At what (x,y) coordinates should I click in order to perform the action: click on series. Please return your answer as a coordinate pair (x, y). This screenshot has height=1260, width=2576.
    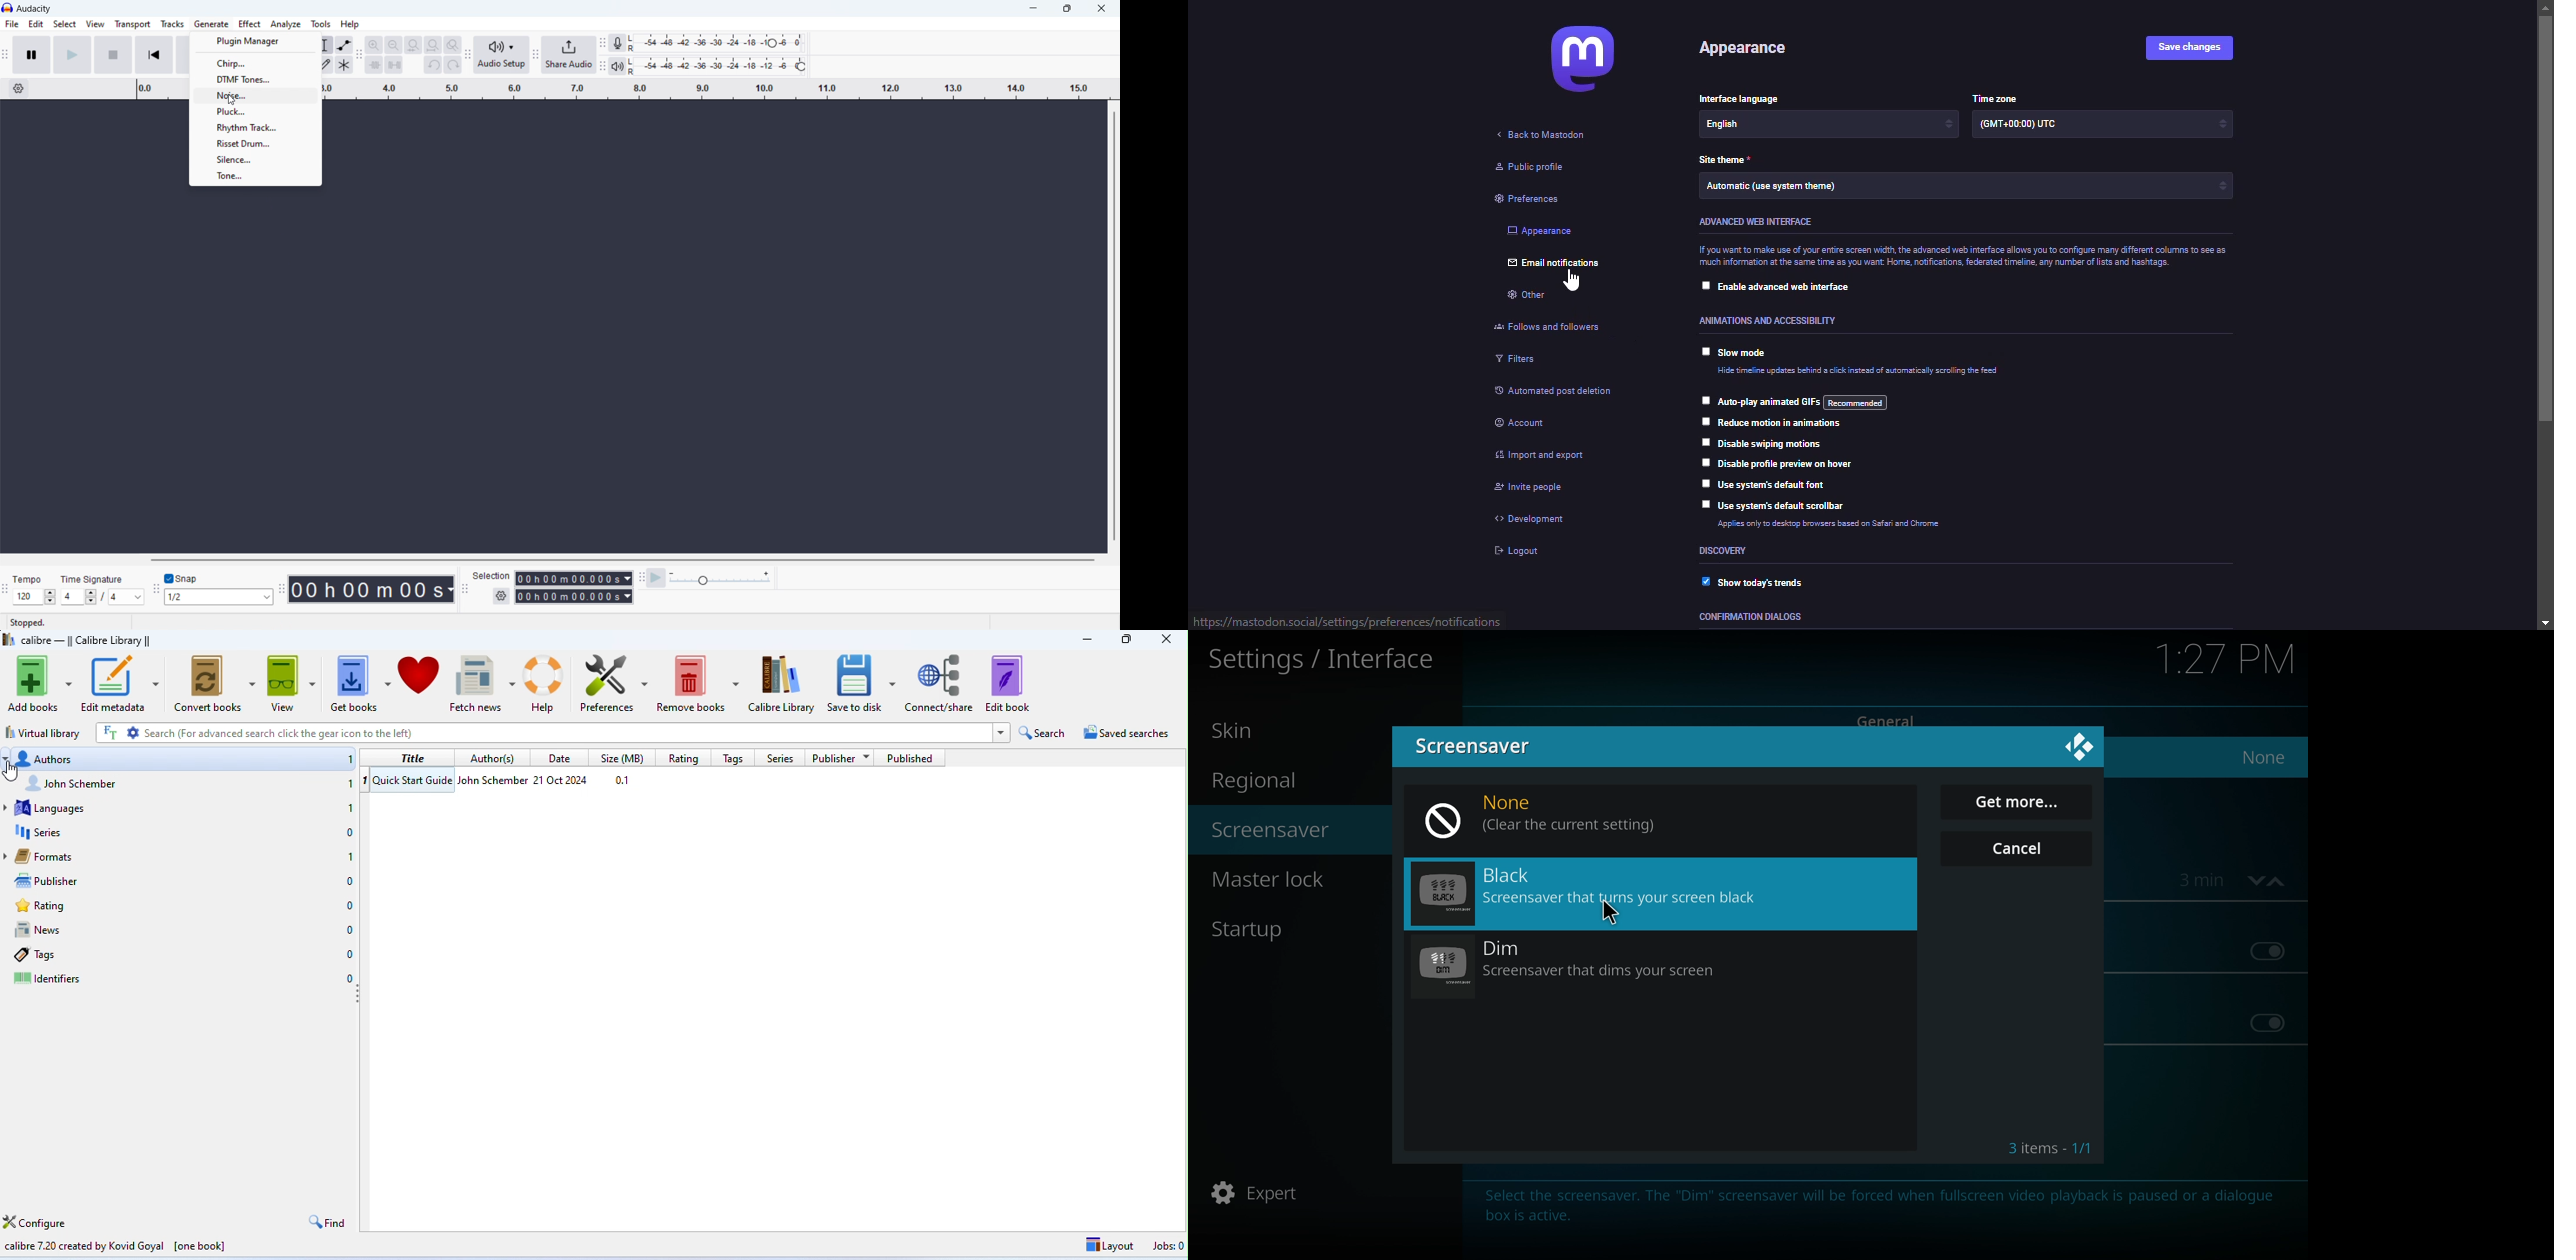
    Looking at the image, I should click on (184, 831).